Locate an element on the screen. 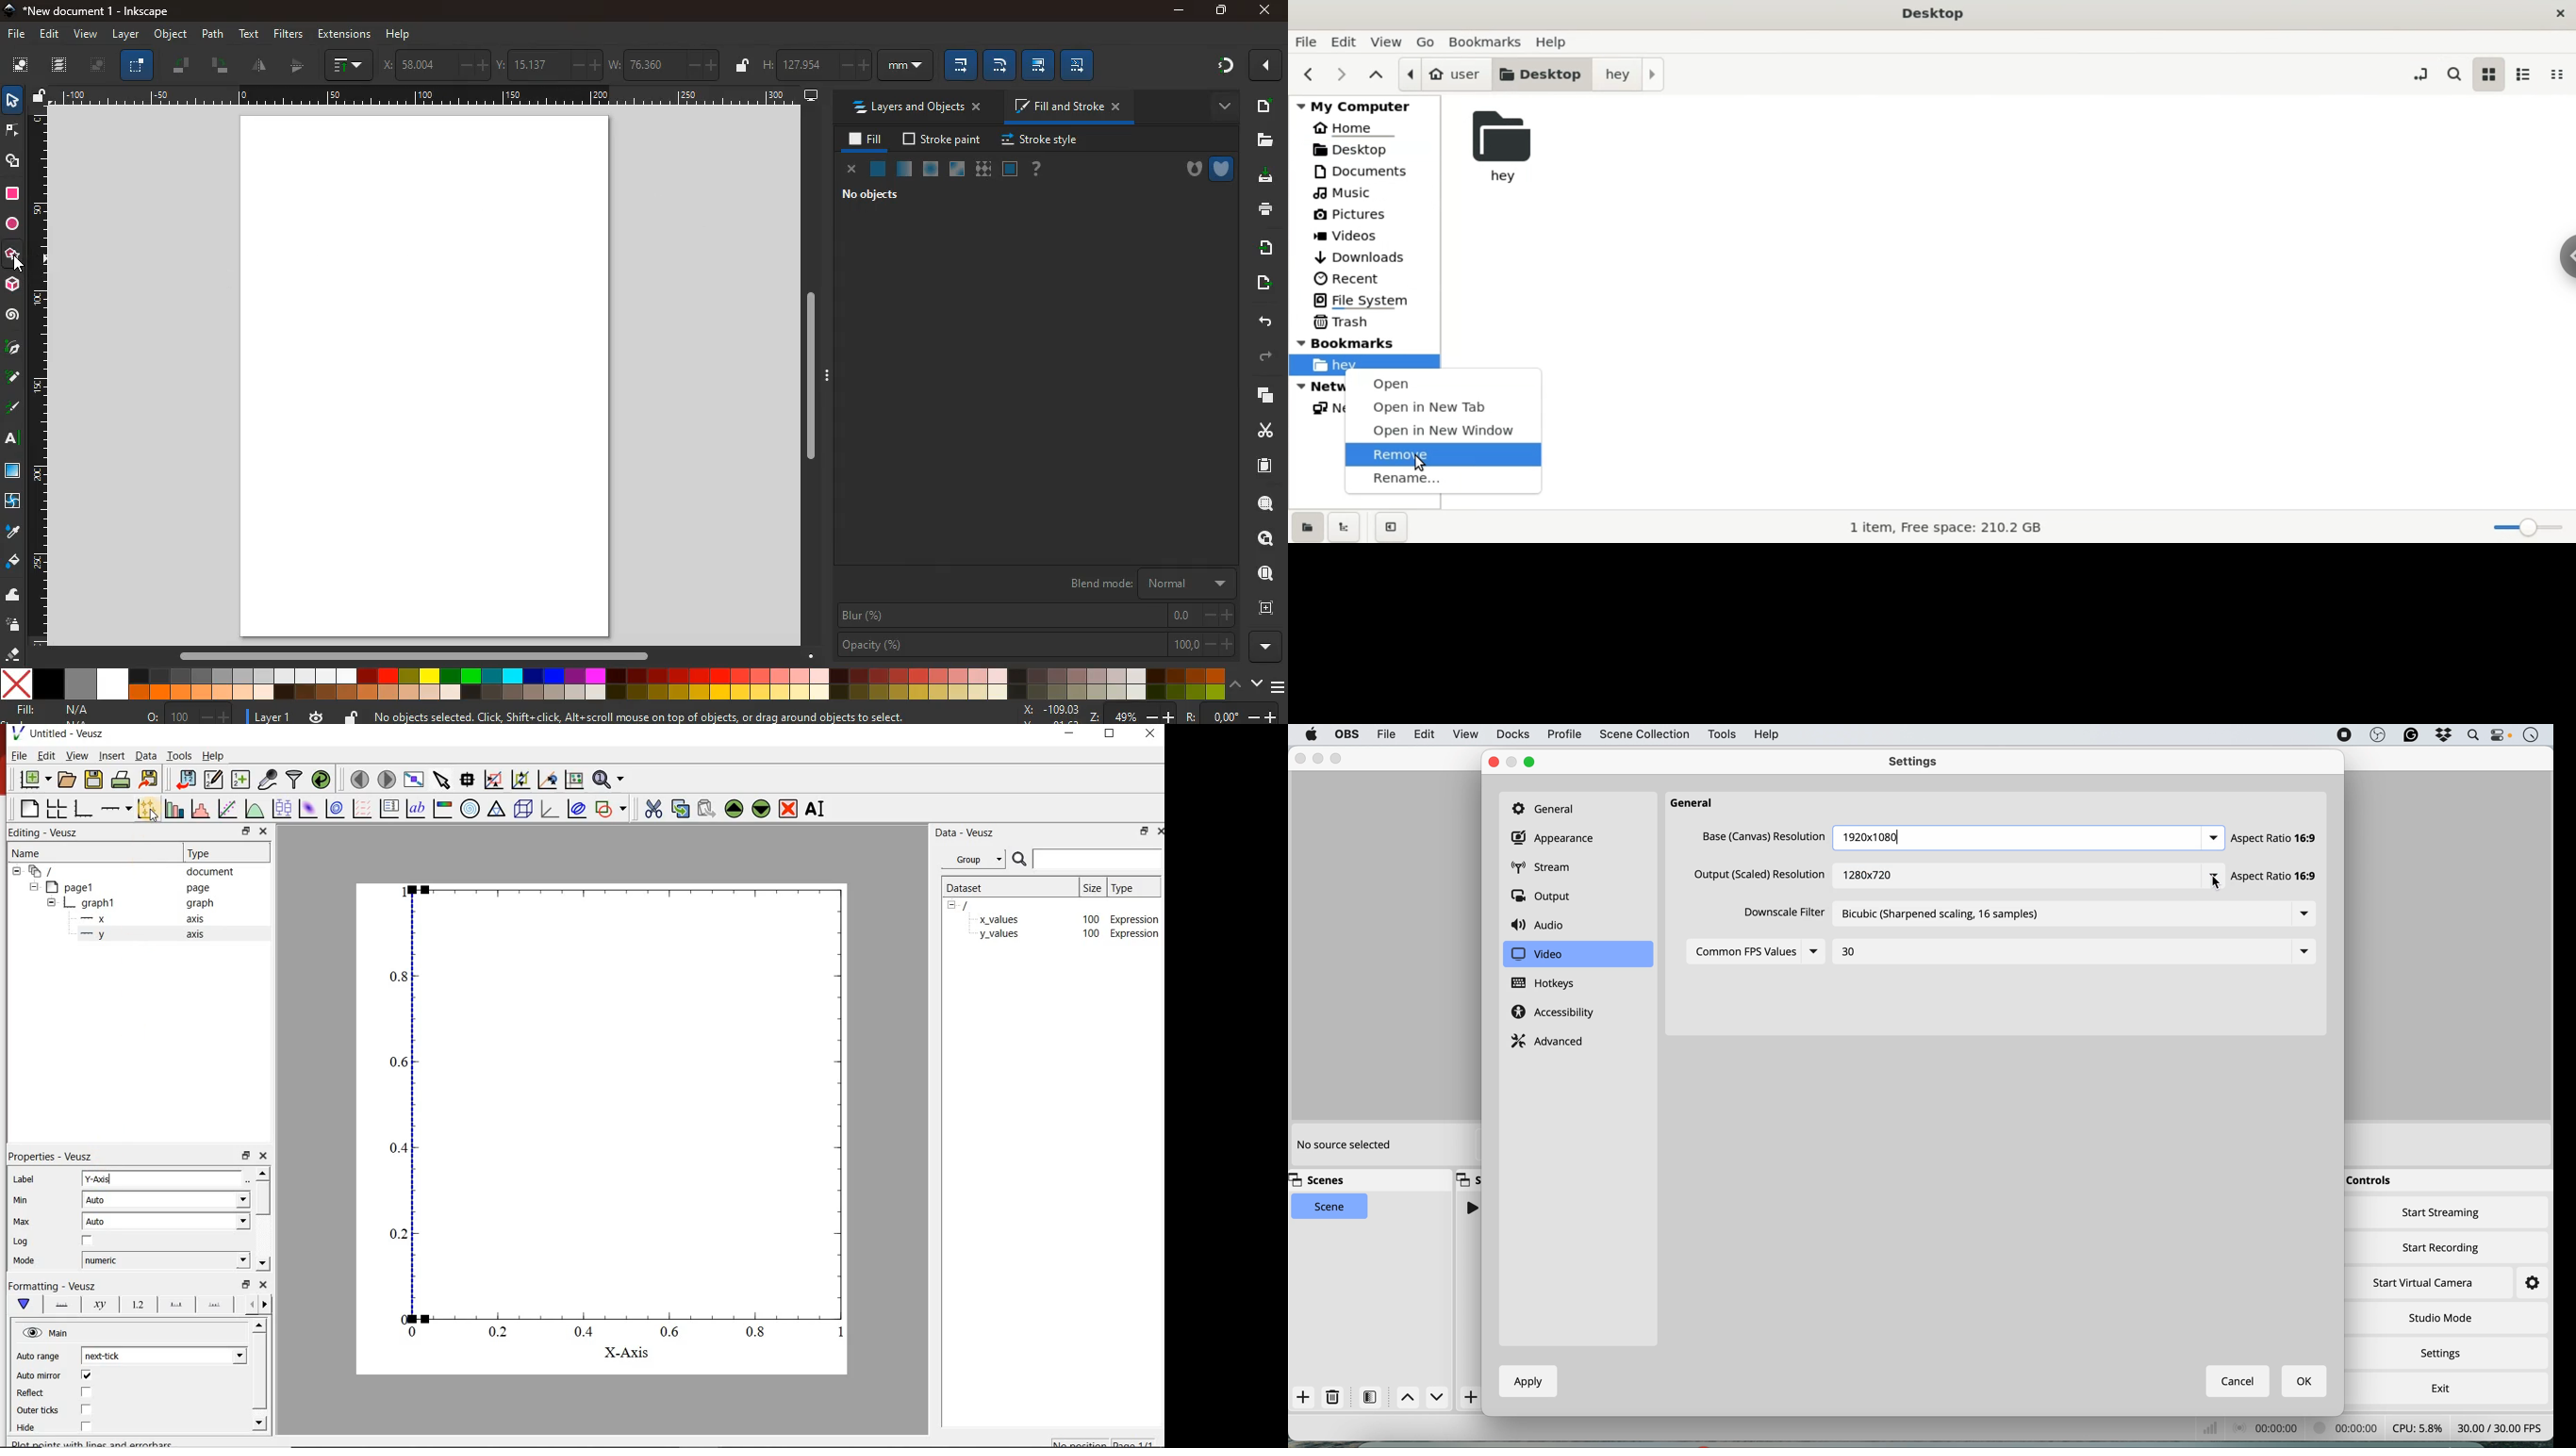 The height and width of the screenshot is (1456, 2576). accessibility is located at coordinates (1556, 1013).